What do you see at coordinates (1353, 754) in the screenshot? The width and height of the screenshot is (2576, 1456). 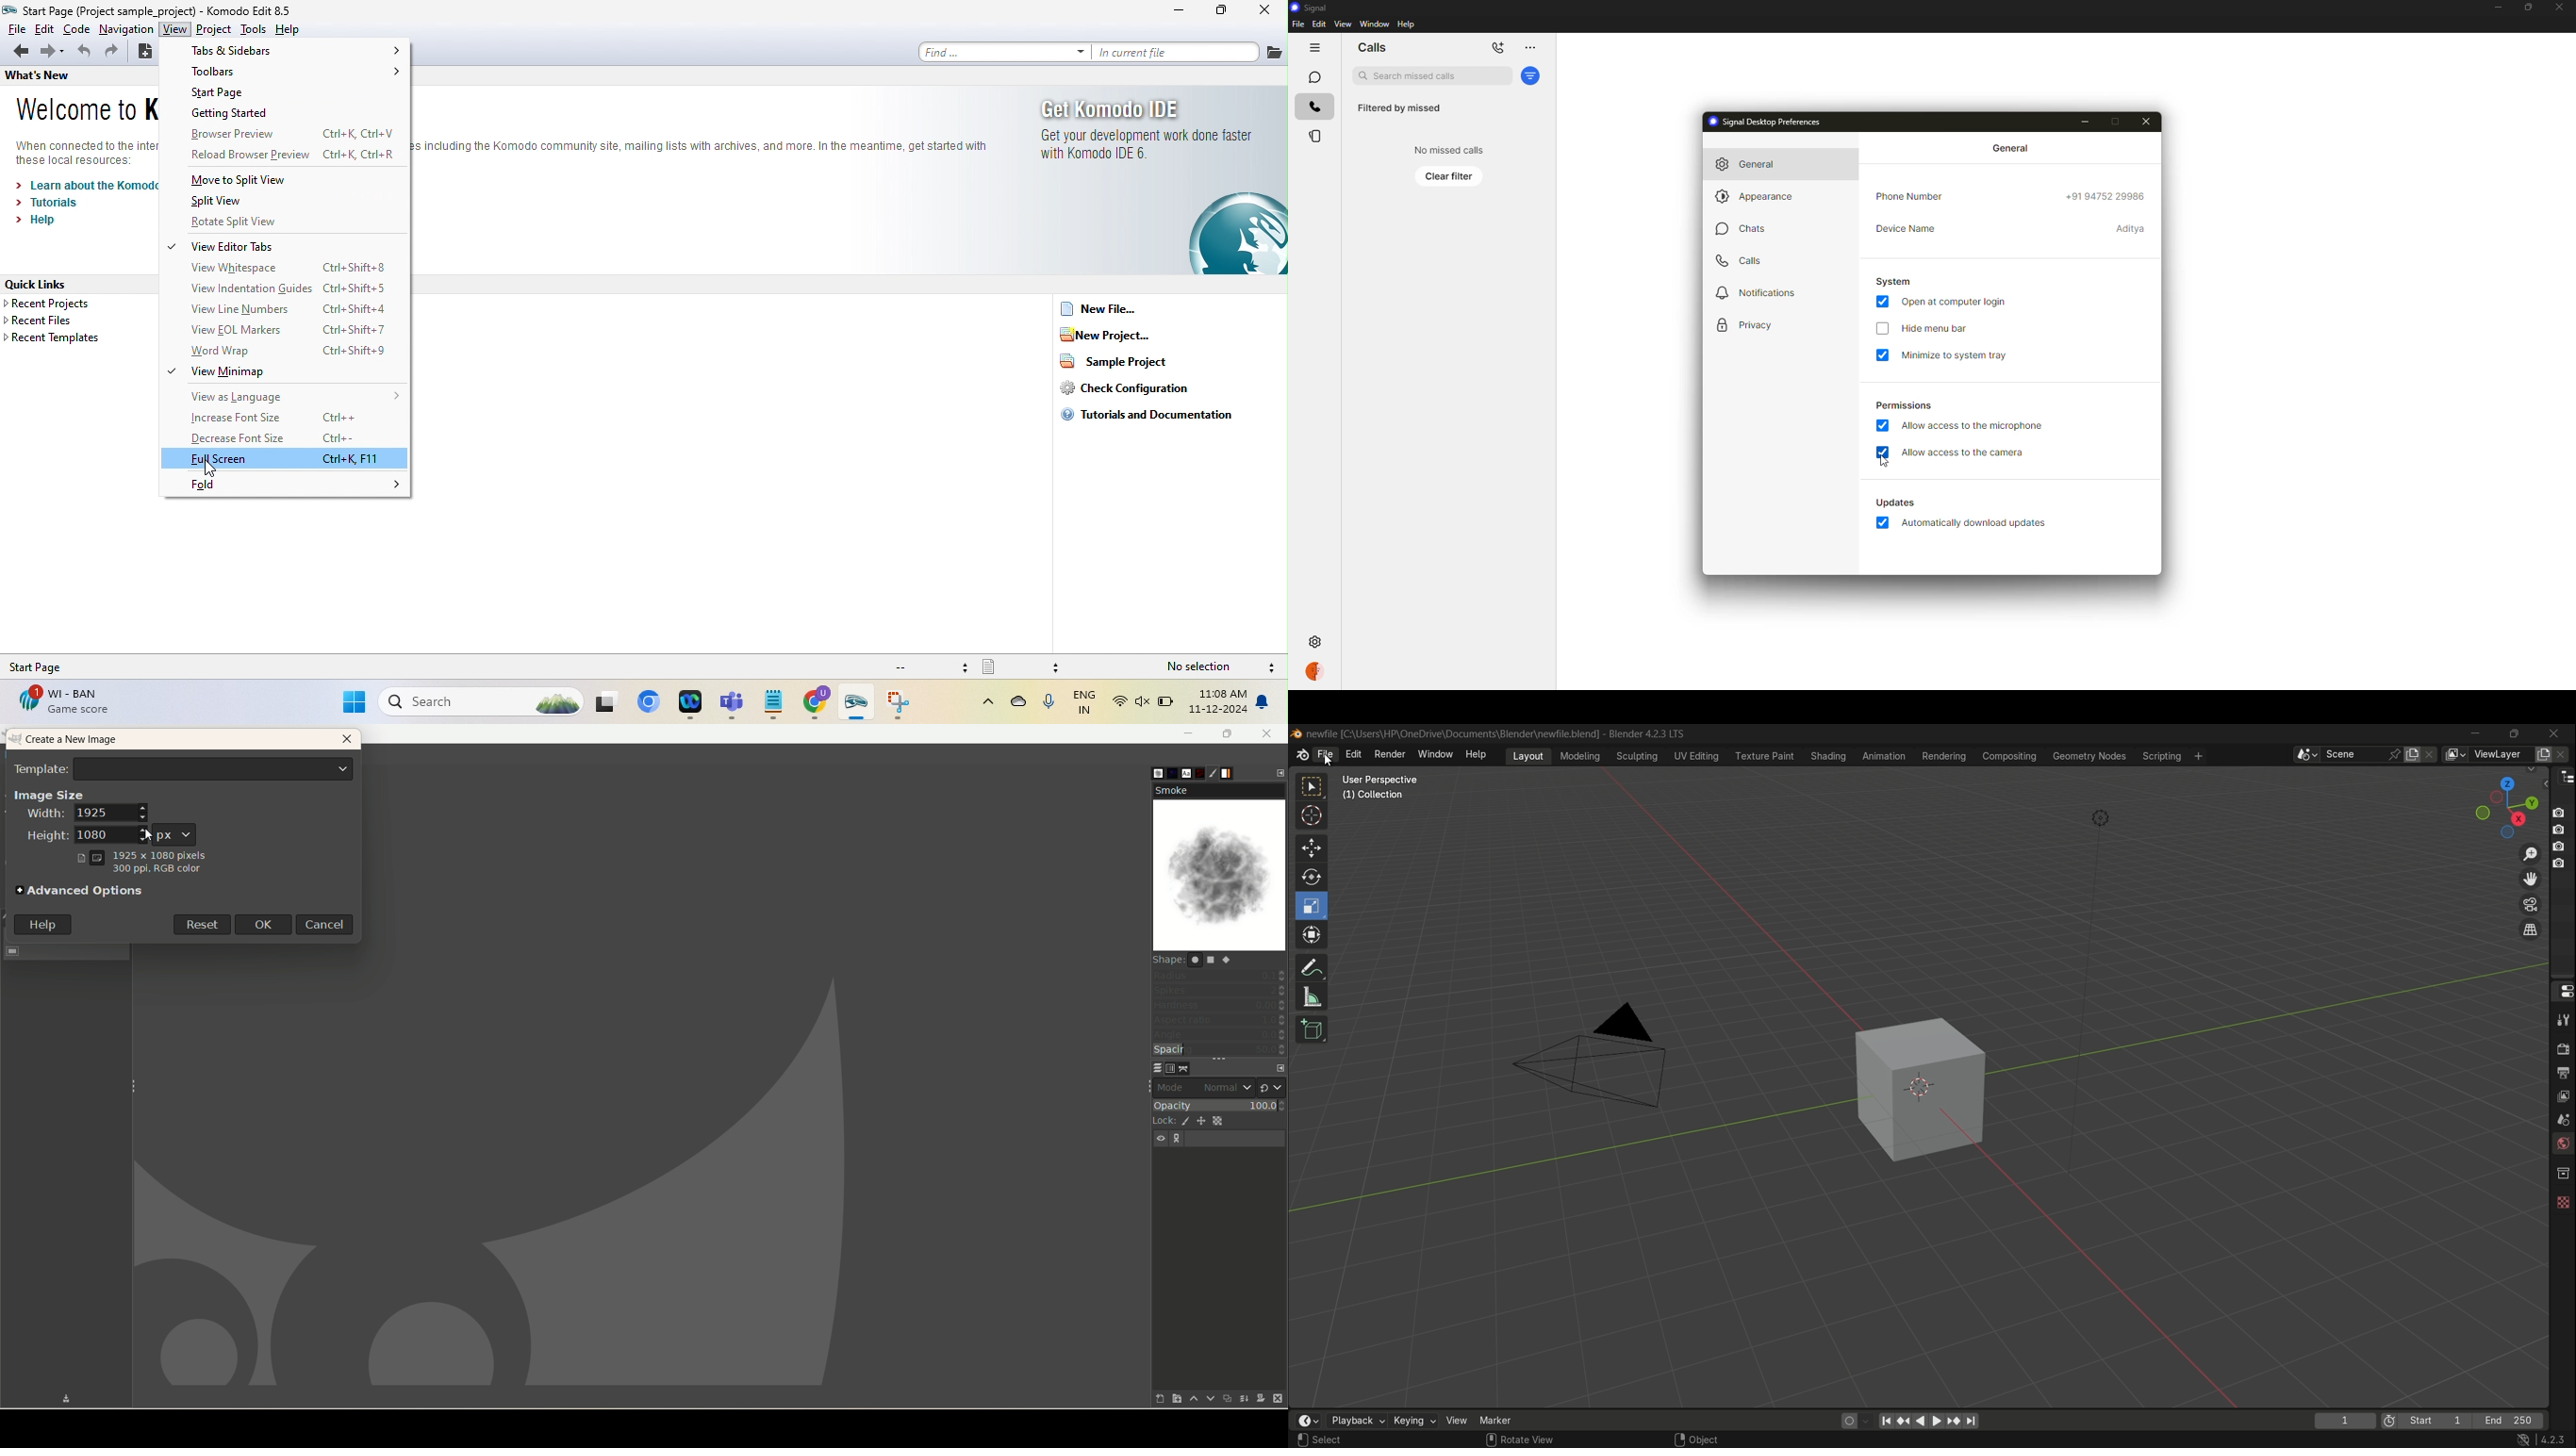 I see `edit menu` at bounding box center [1353, 754].